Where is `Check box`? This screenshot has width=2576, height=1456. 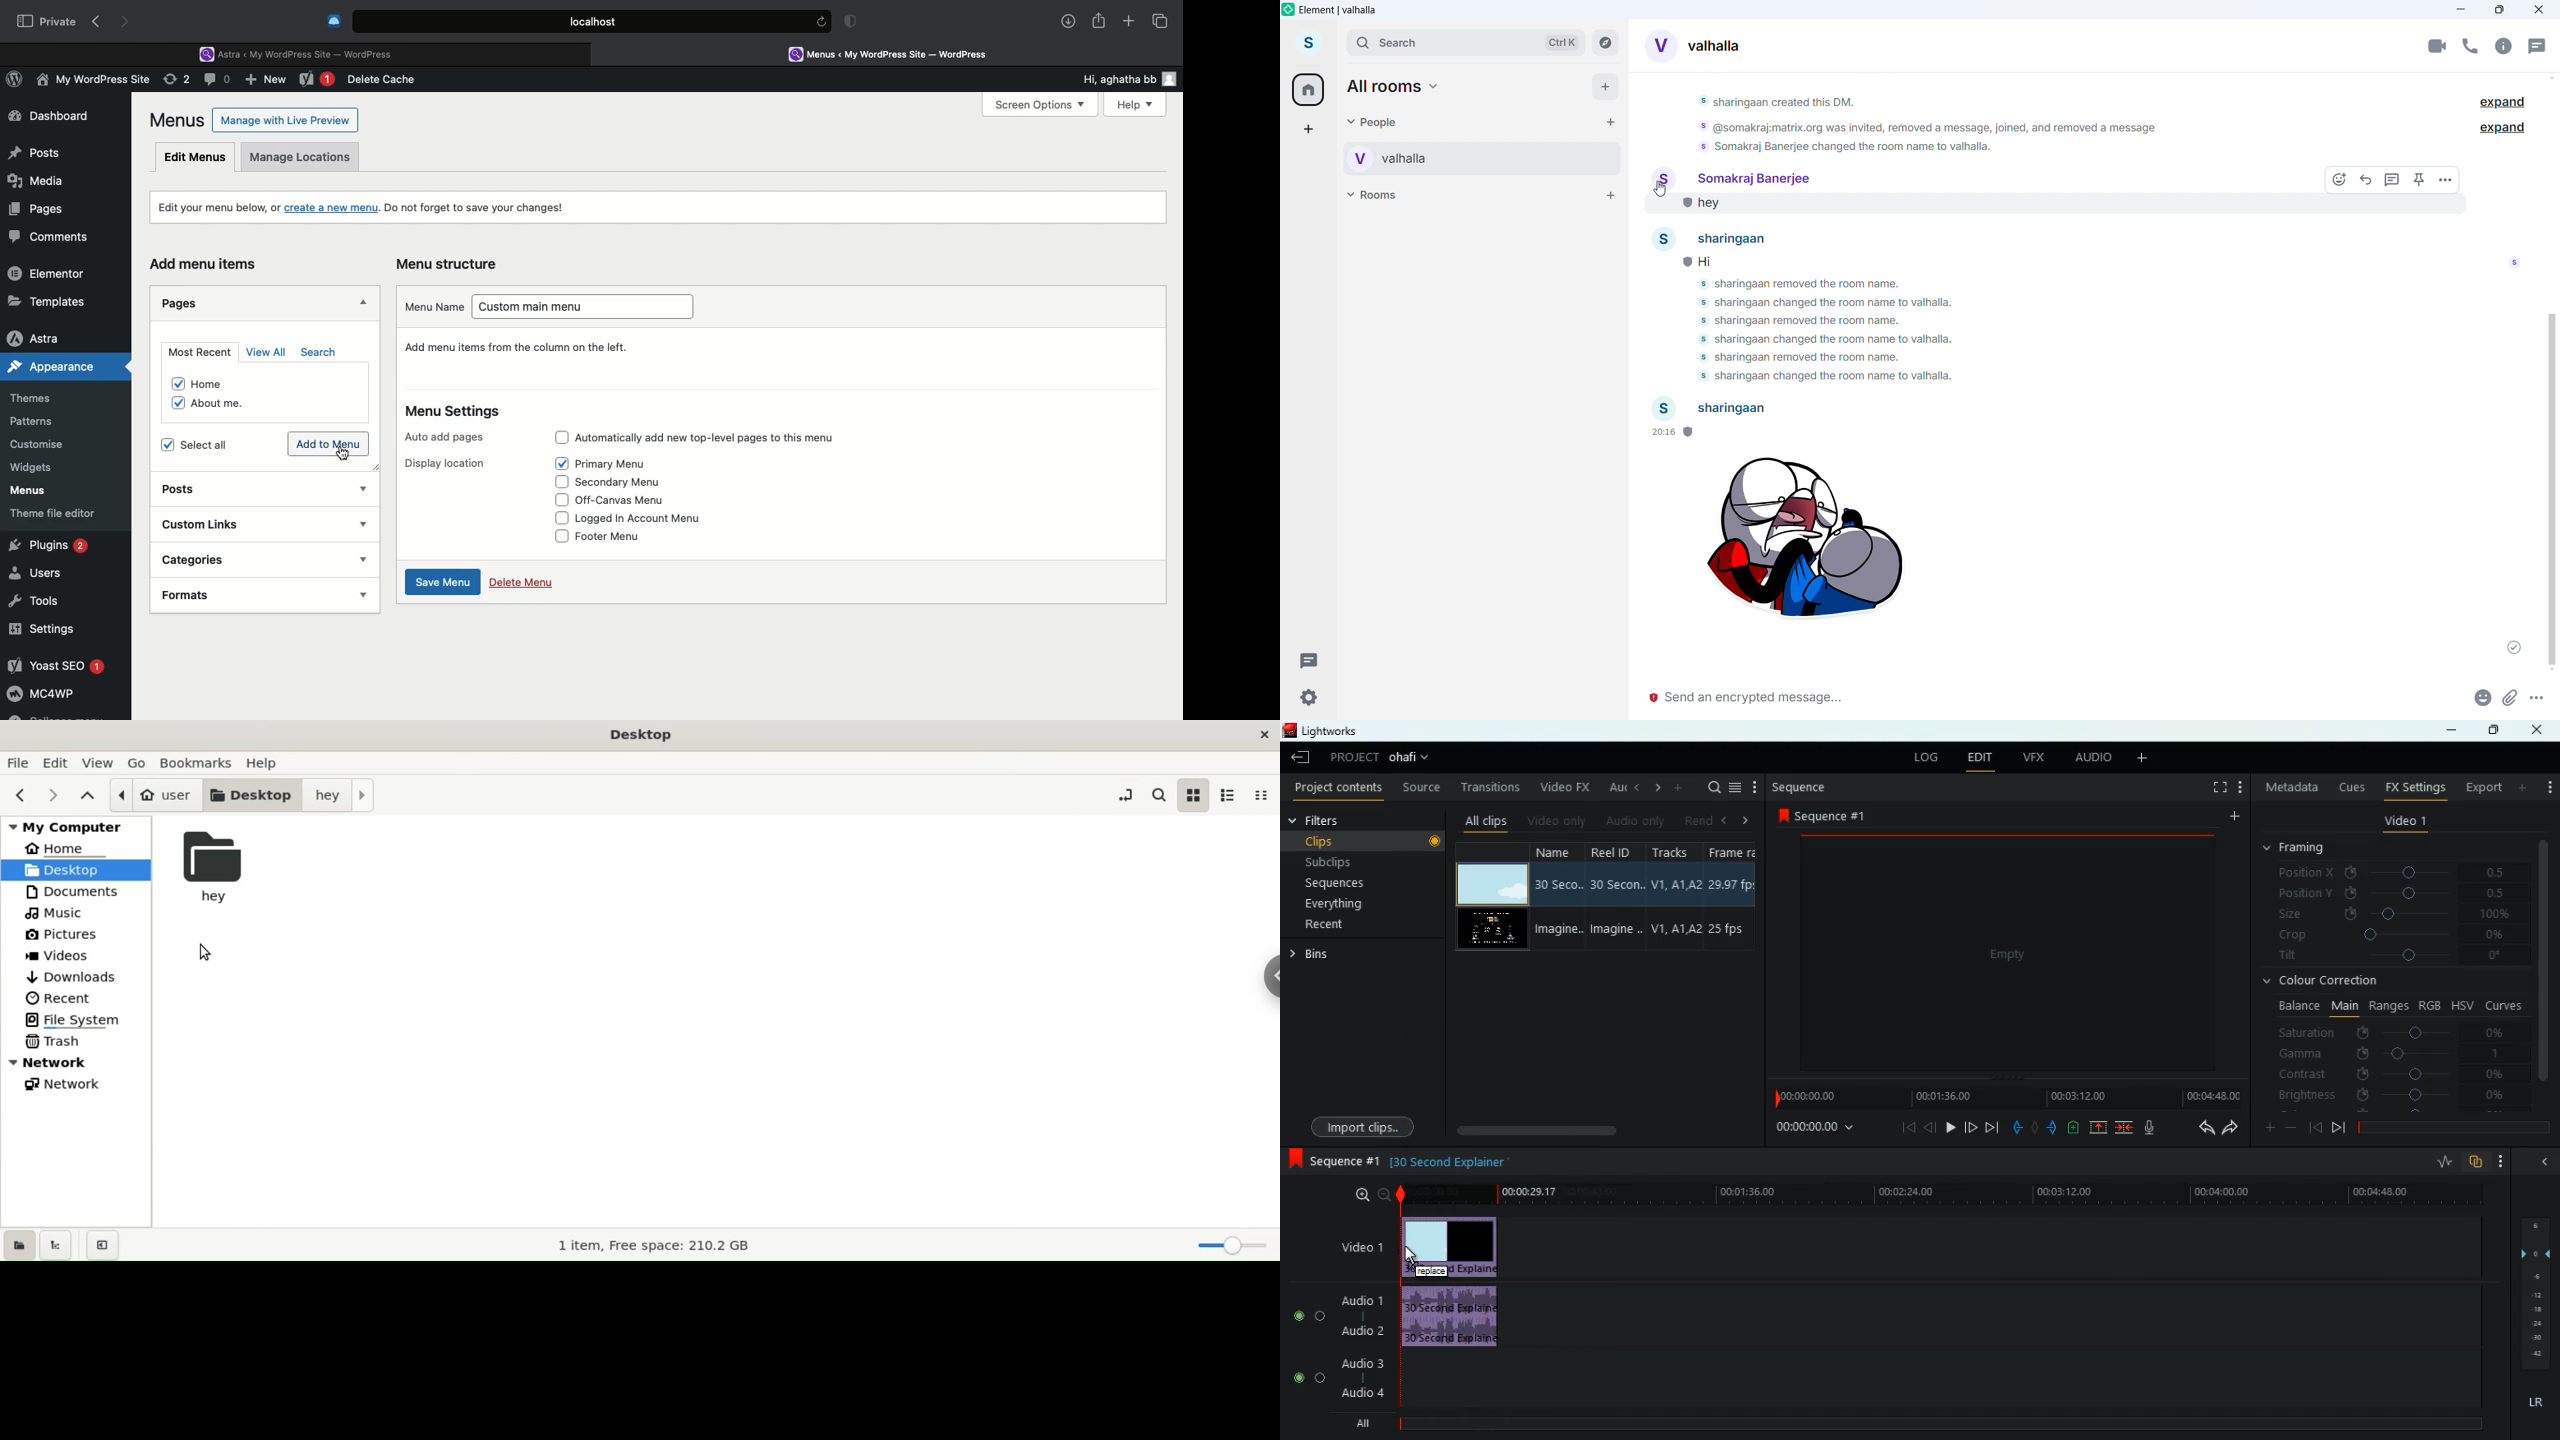
Check box is located at coordinates (557, 500).